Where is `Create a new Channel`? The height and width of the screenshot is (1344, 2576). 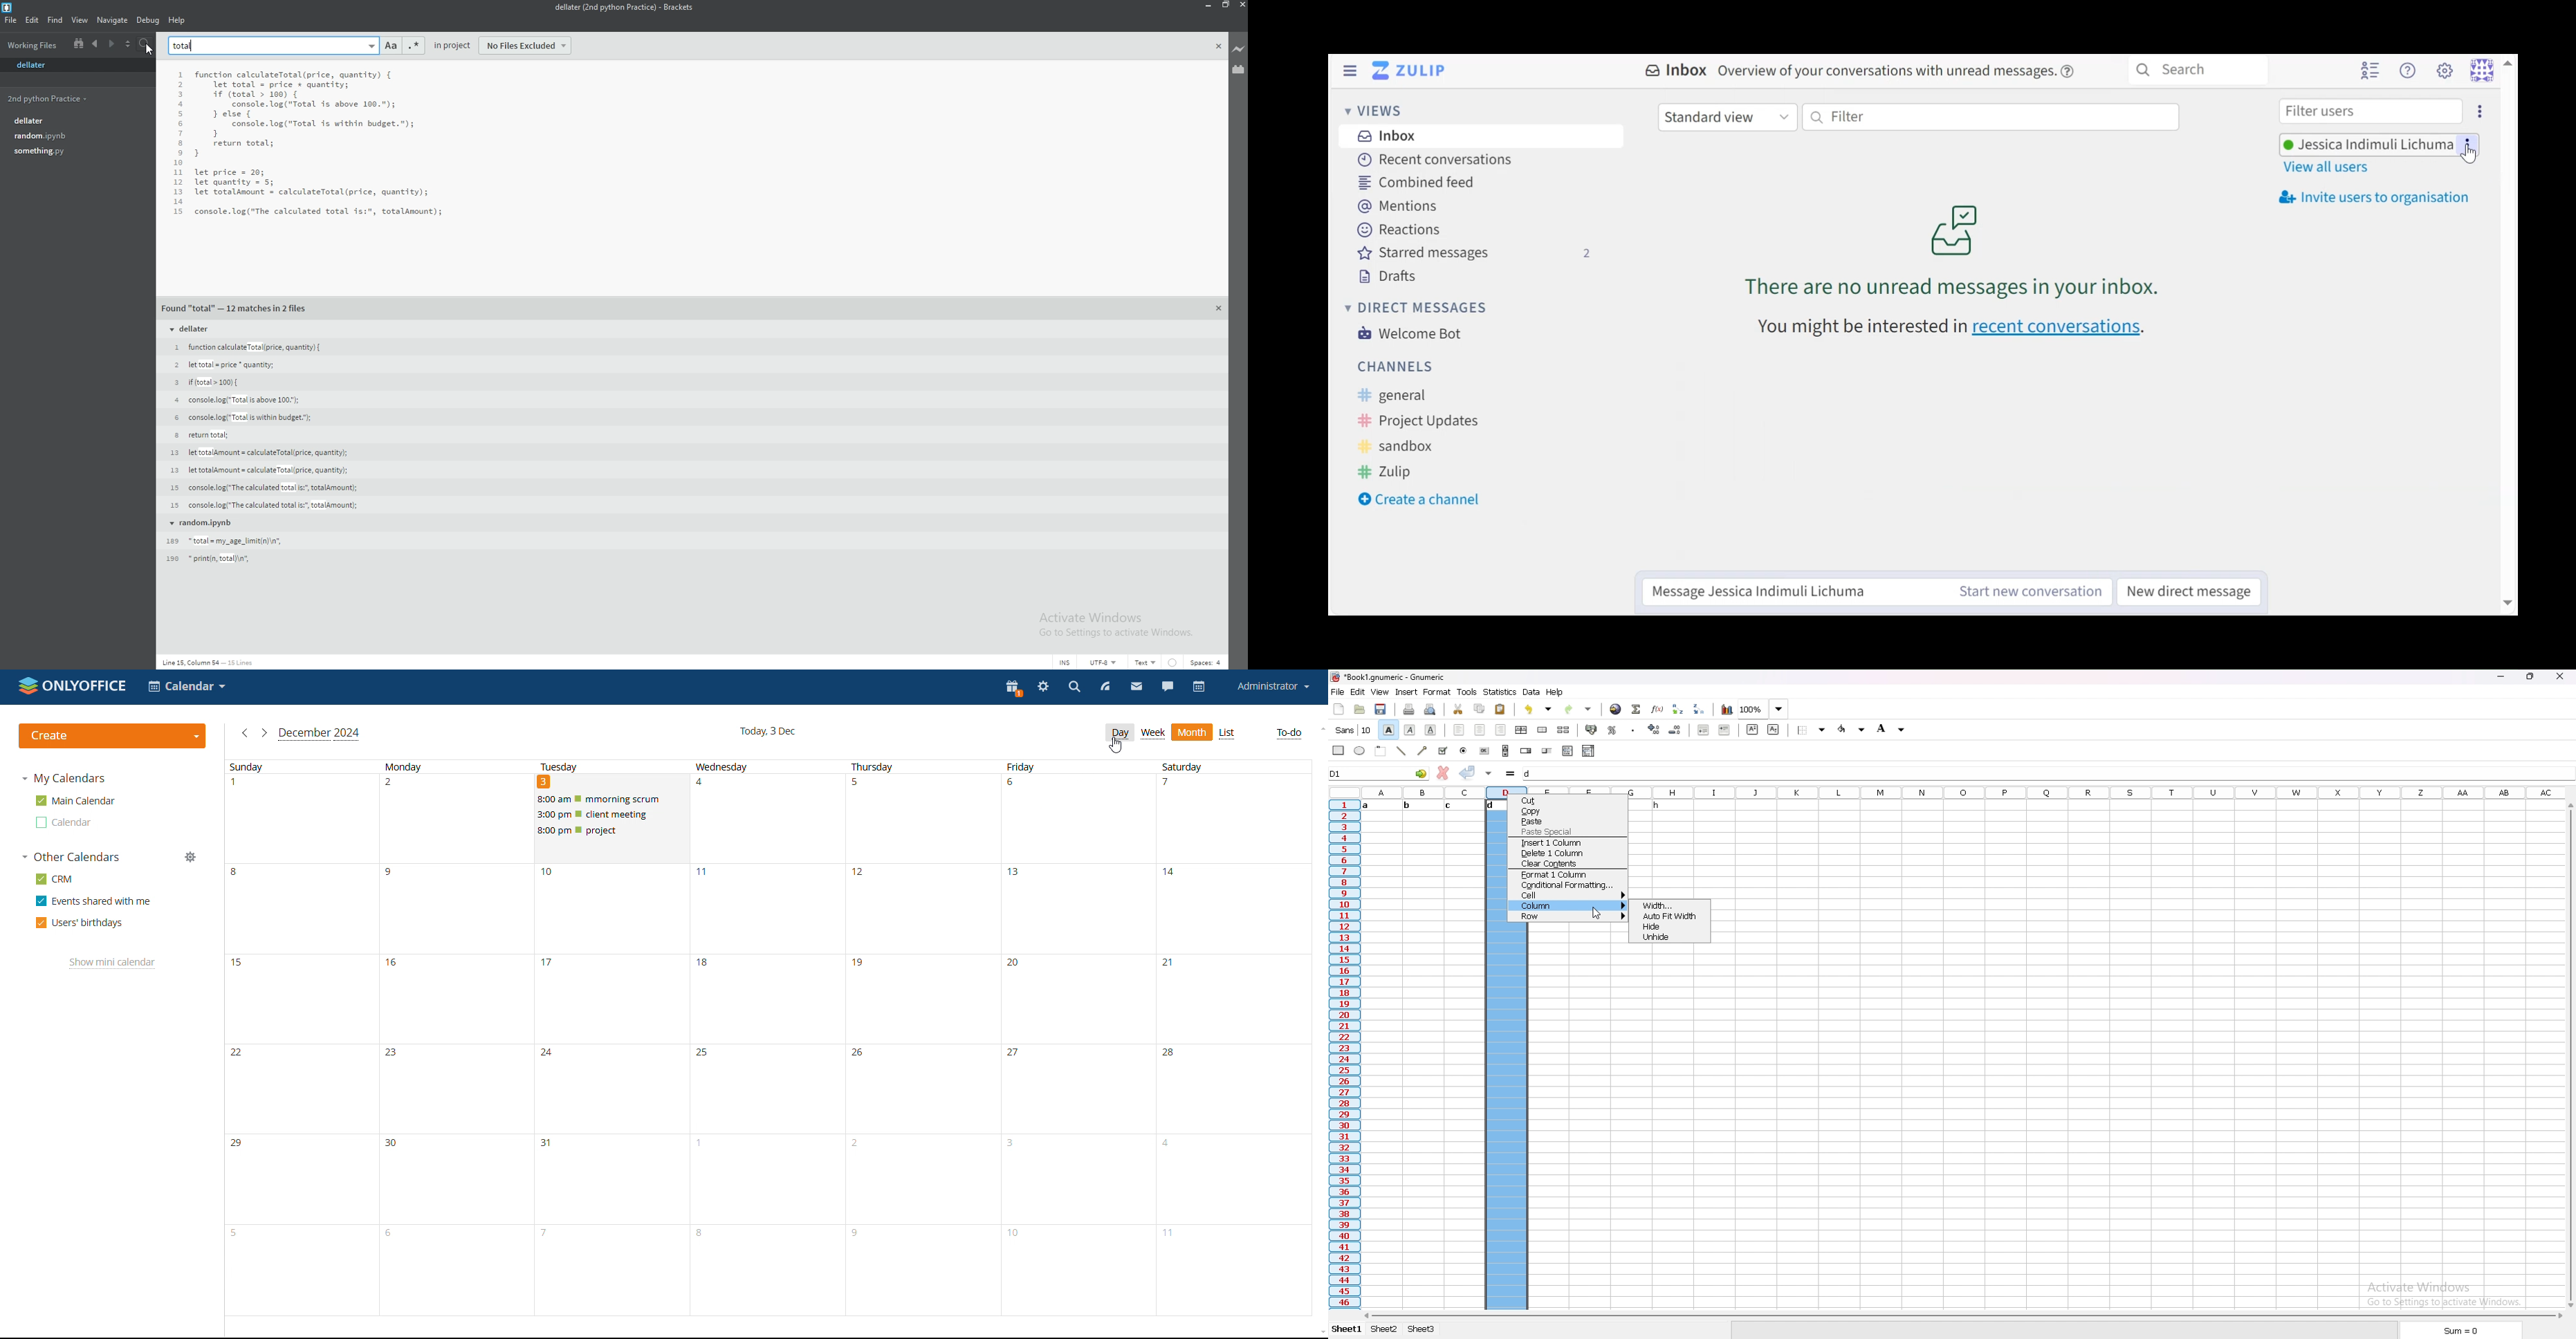
Create a new Channel is located at coordinates (1424, 501).